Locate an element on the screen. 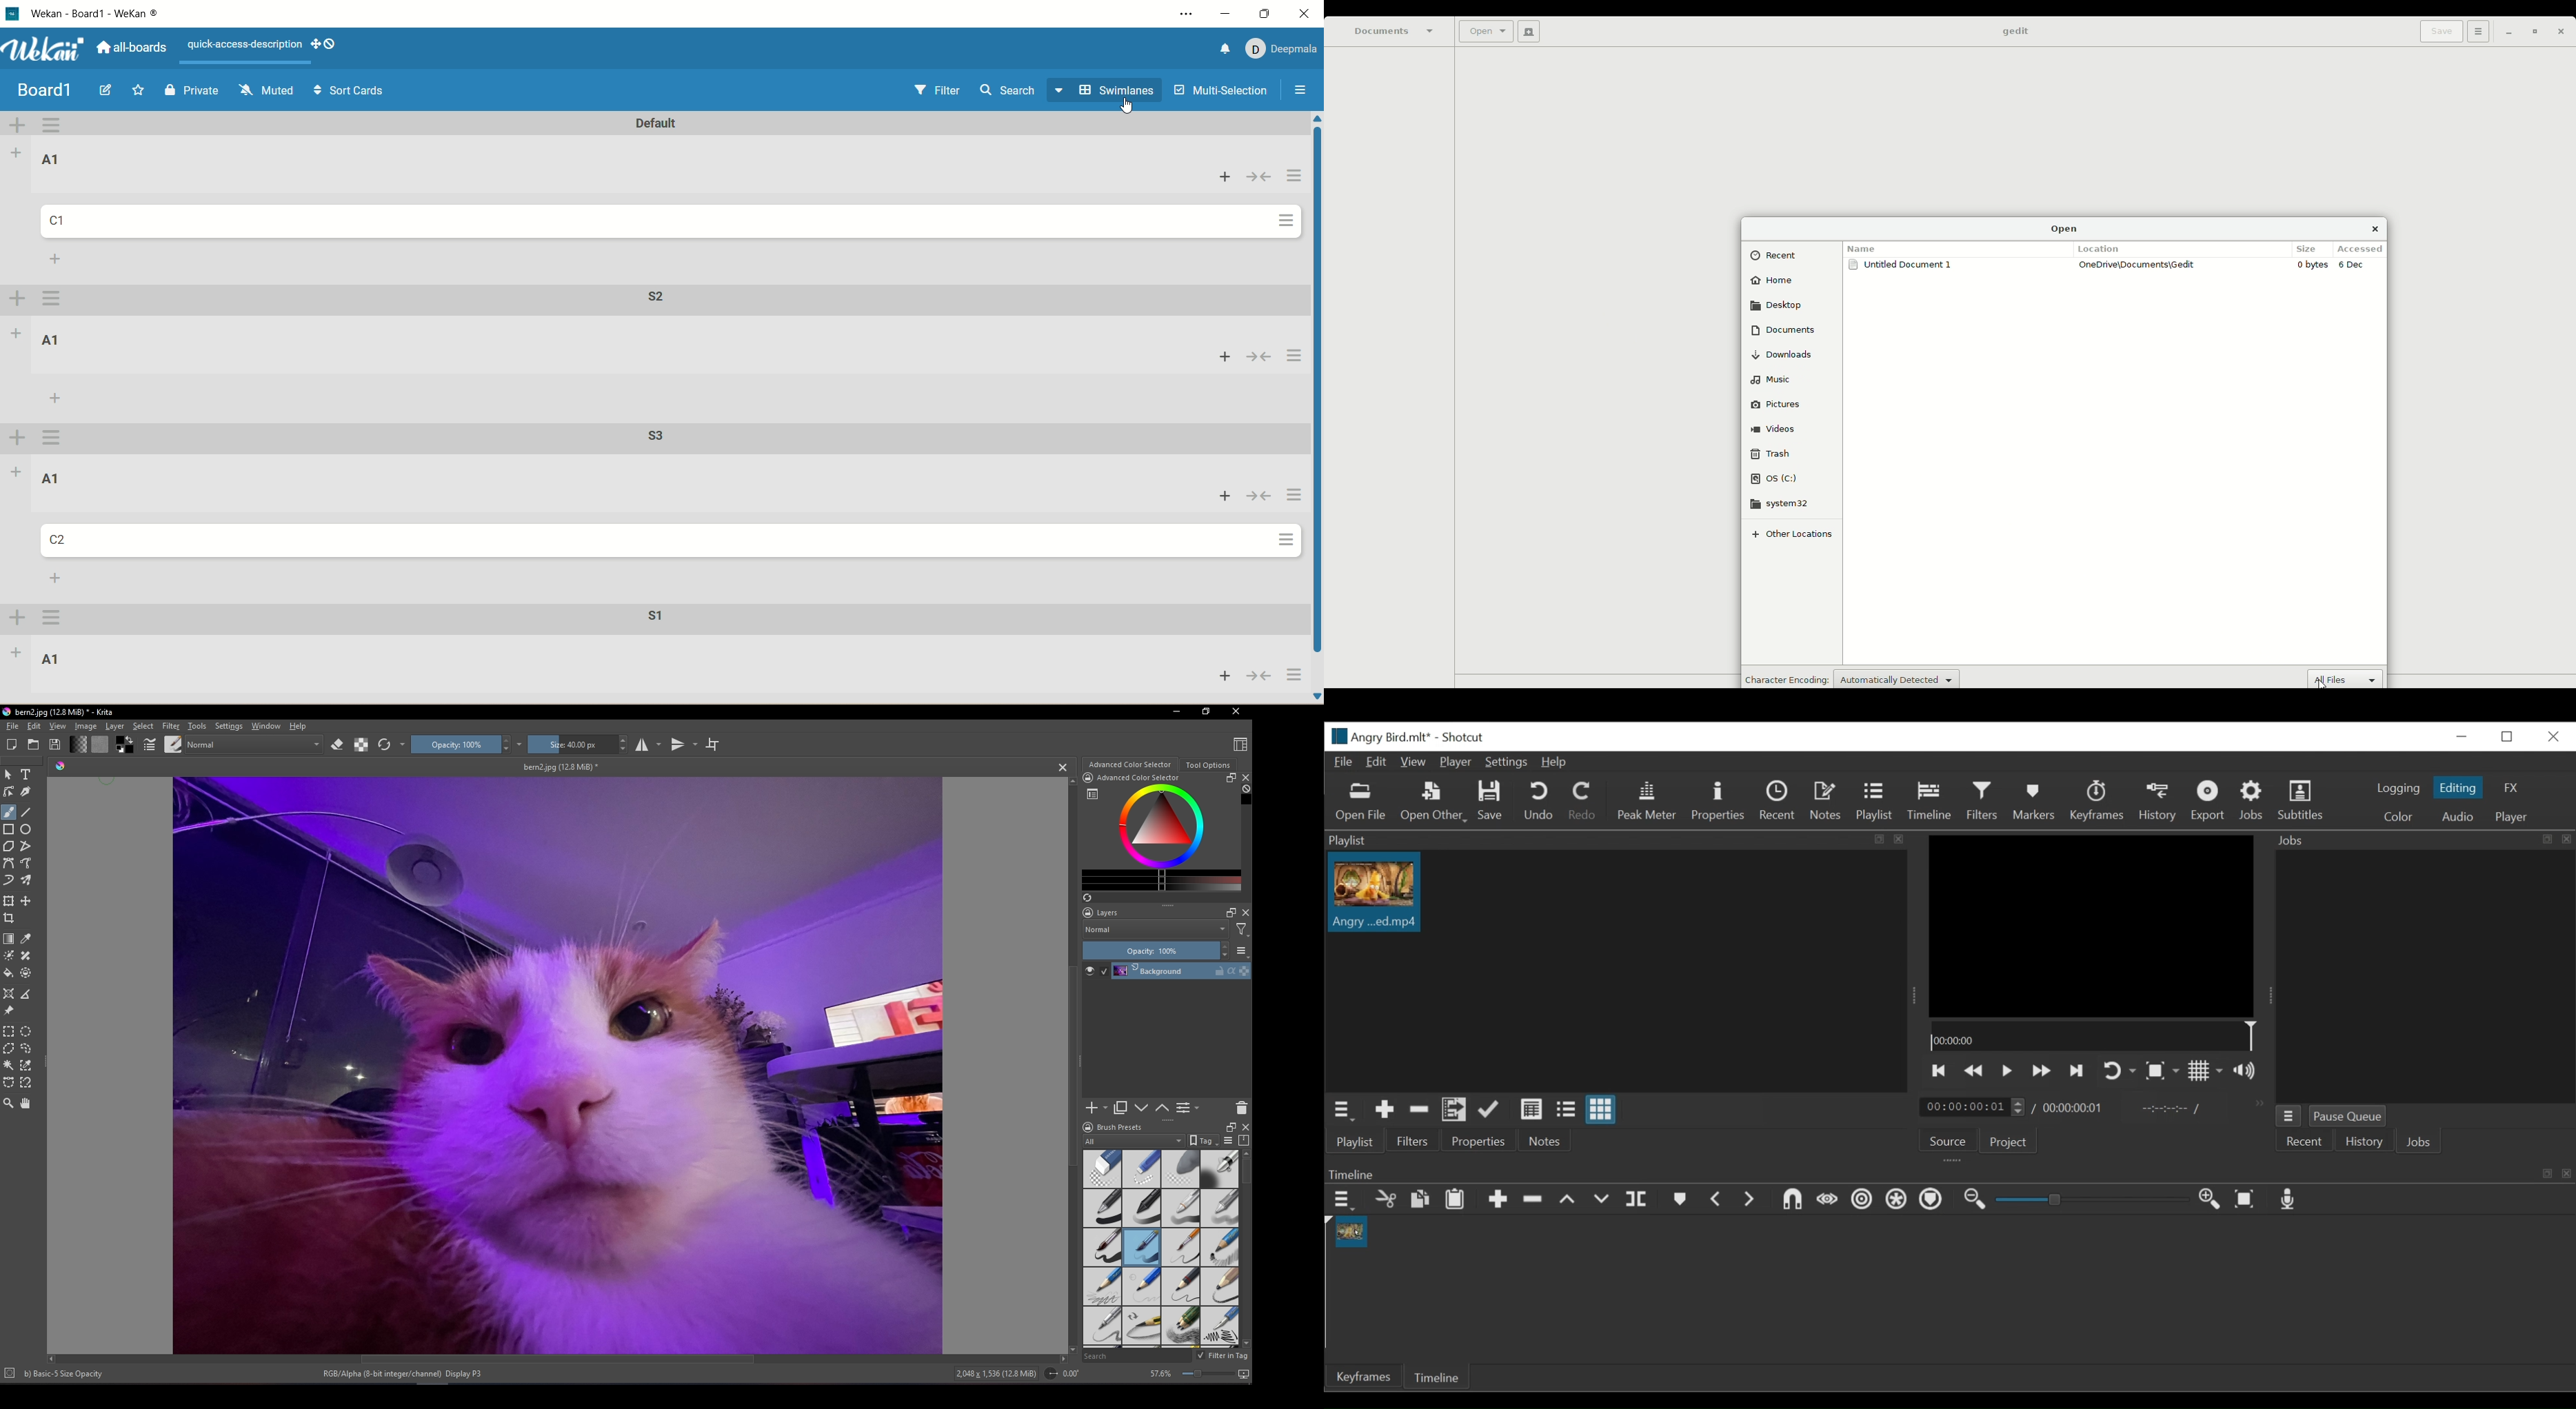 The height and width of the screenshot is (1428, 2576). Name is located at coordinates (1864, 246).